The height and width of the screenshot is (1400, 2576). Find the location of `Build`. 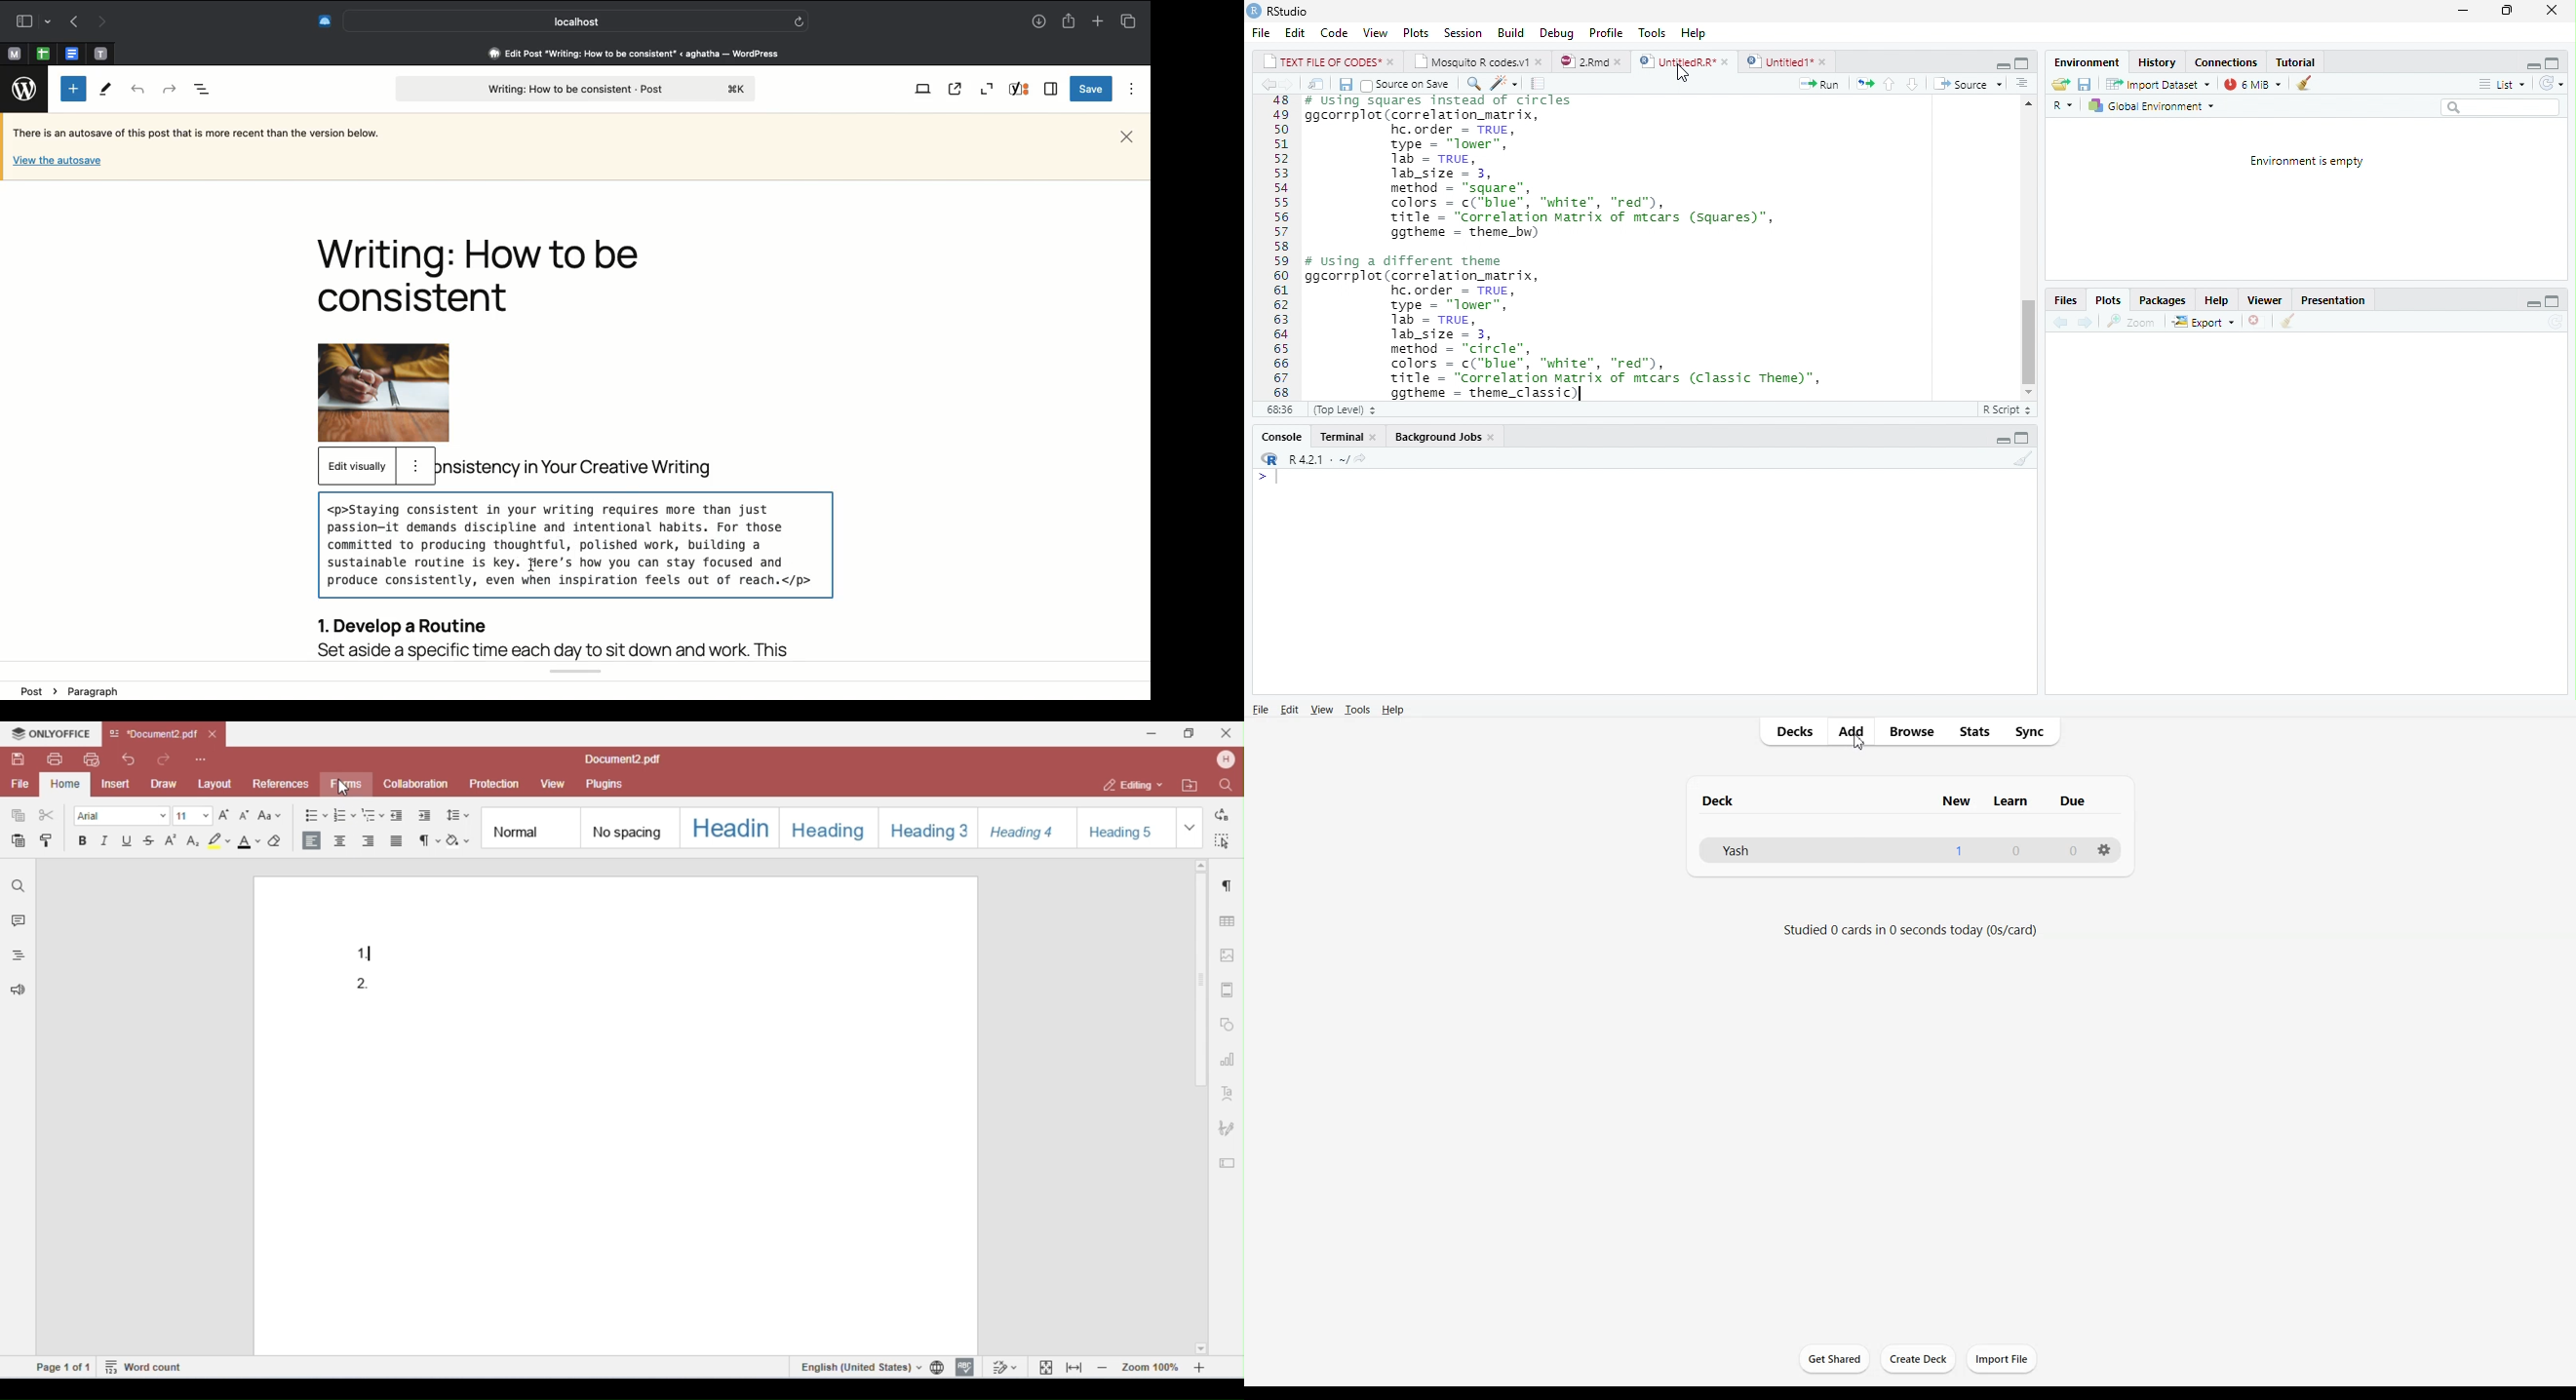

Build is located at coordinates (1512, 32).